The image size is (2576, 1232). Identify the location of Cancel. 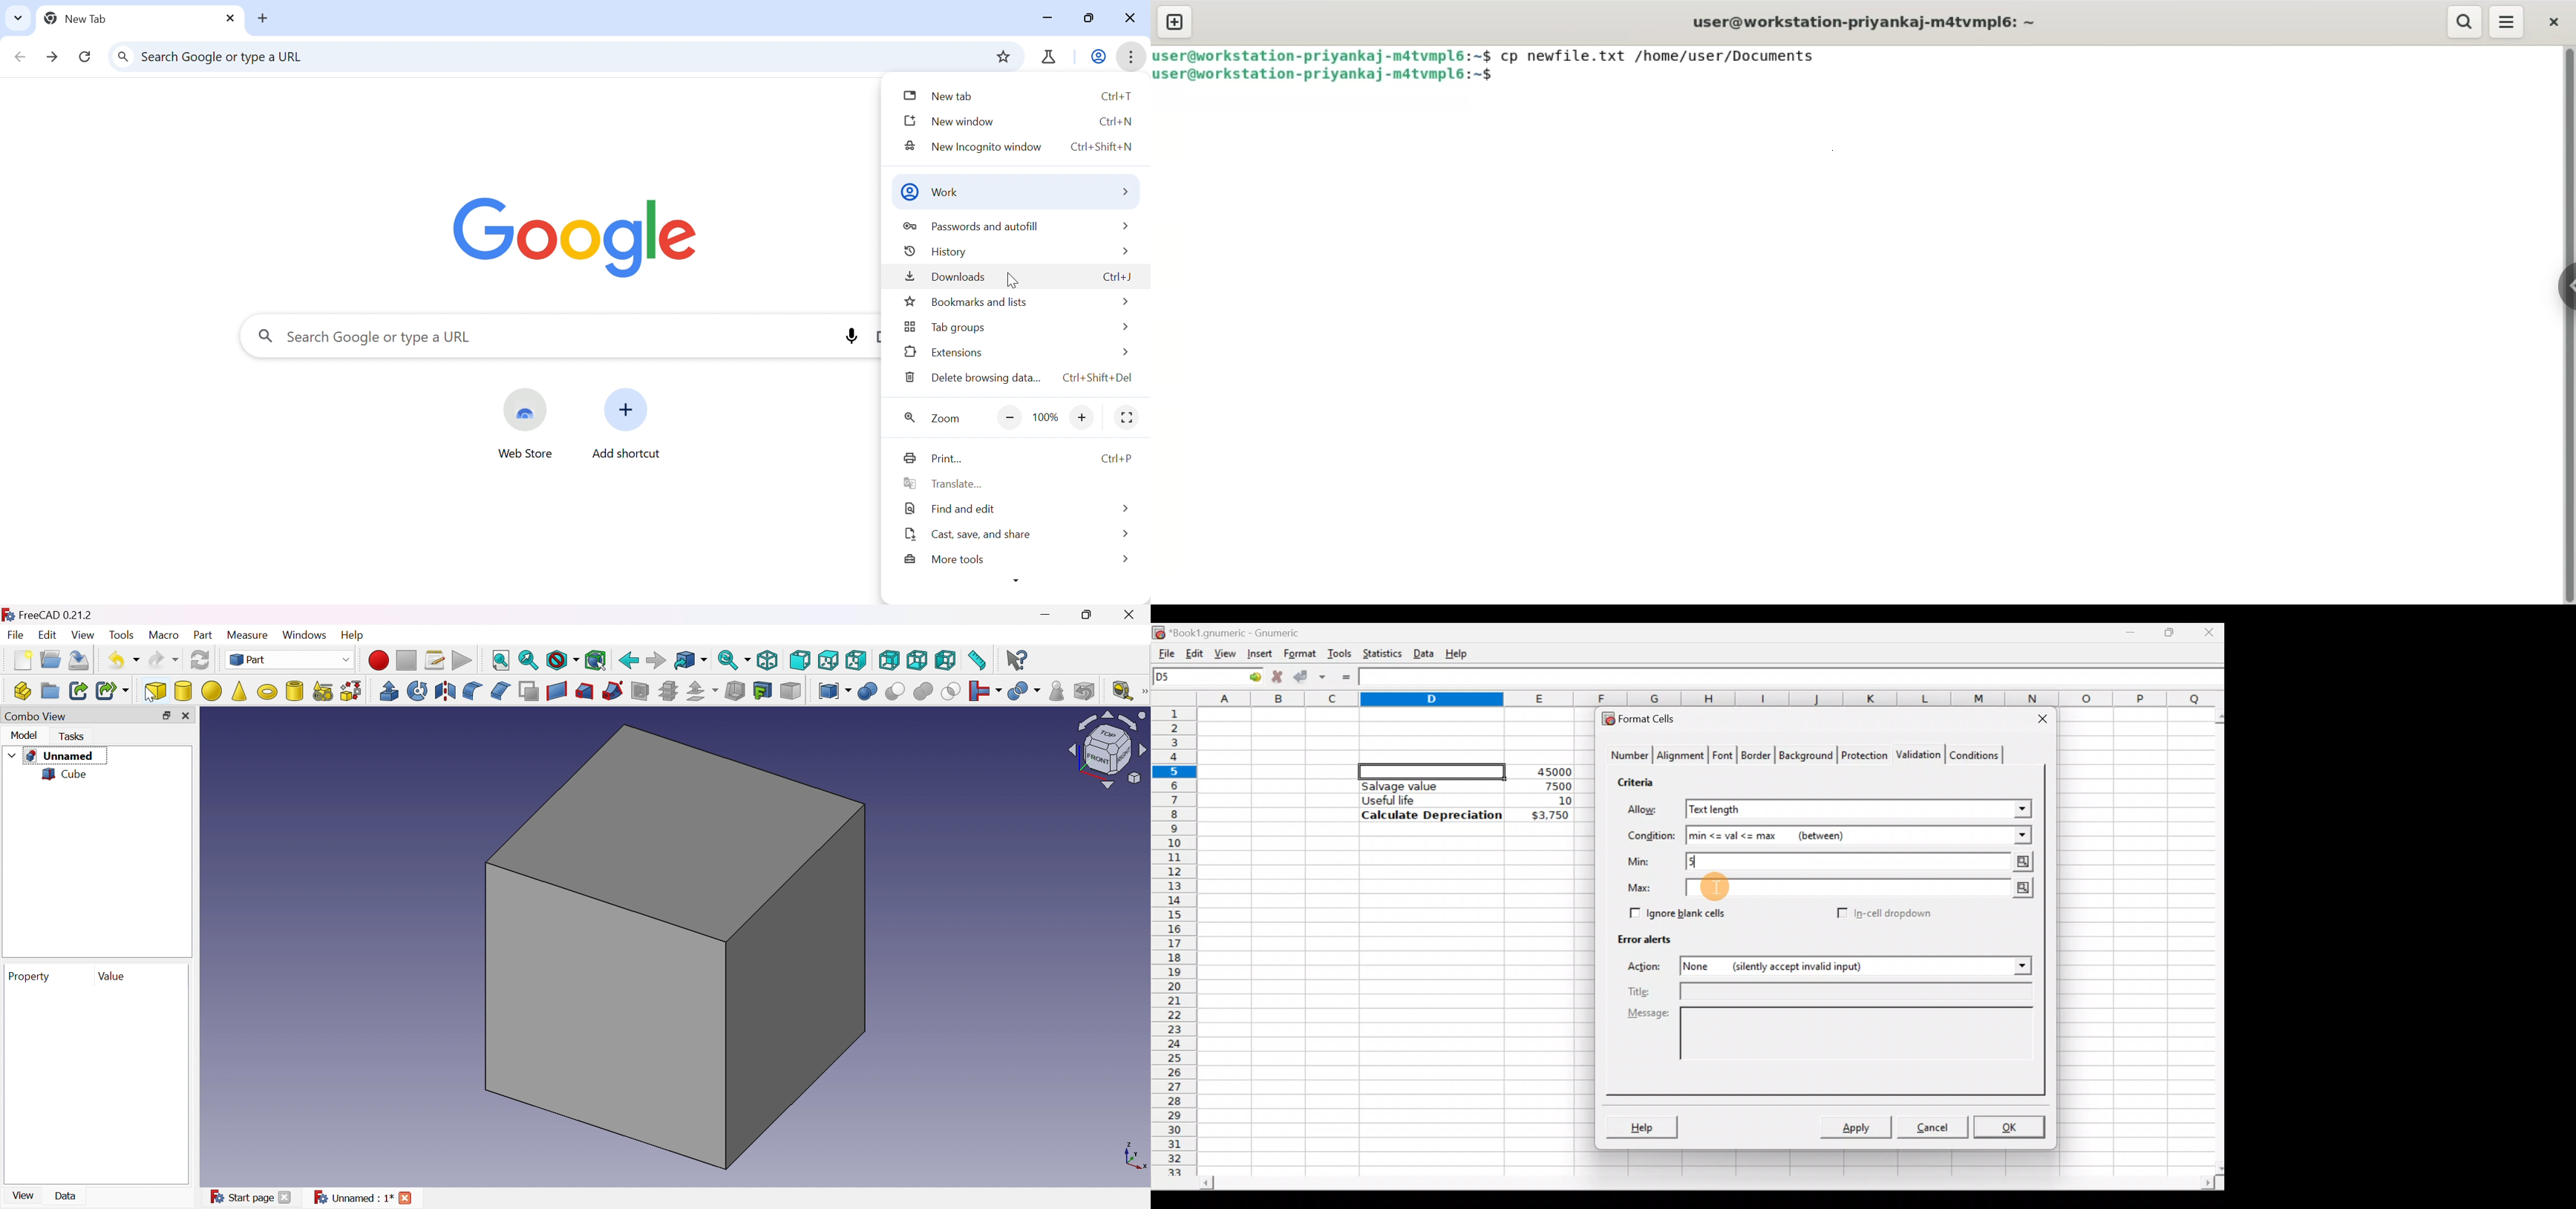
(1931, 1126).